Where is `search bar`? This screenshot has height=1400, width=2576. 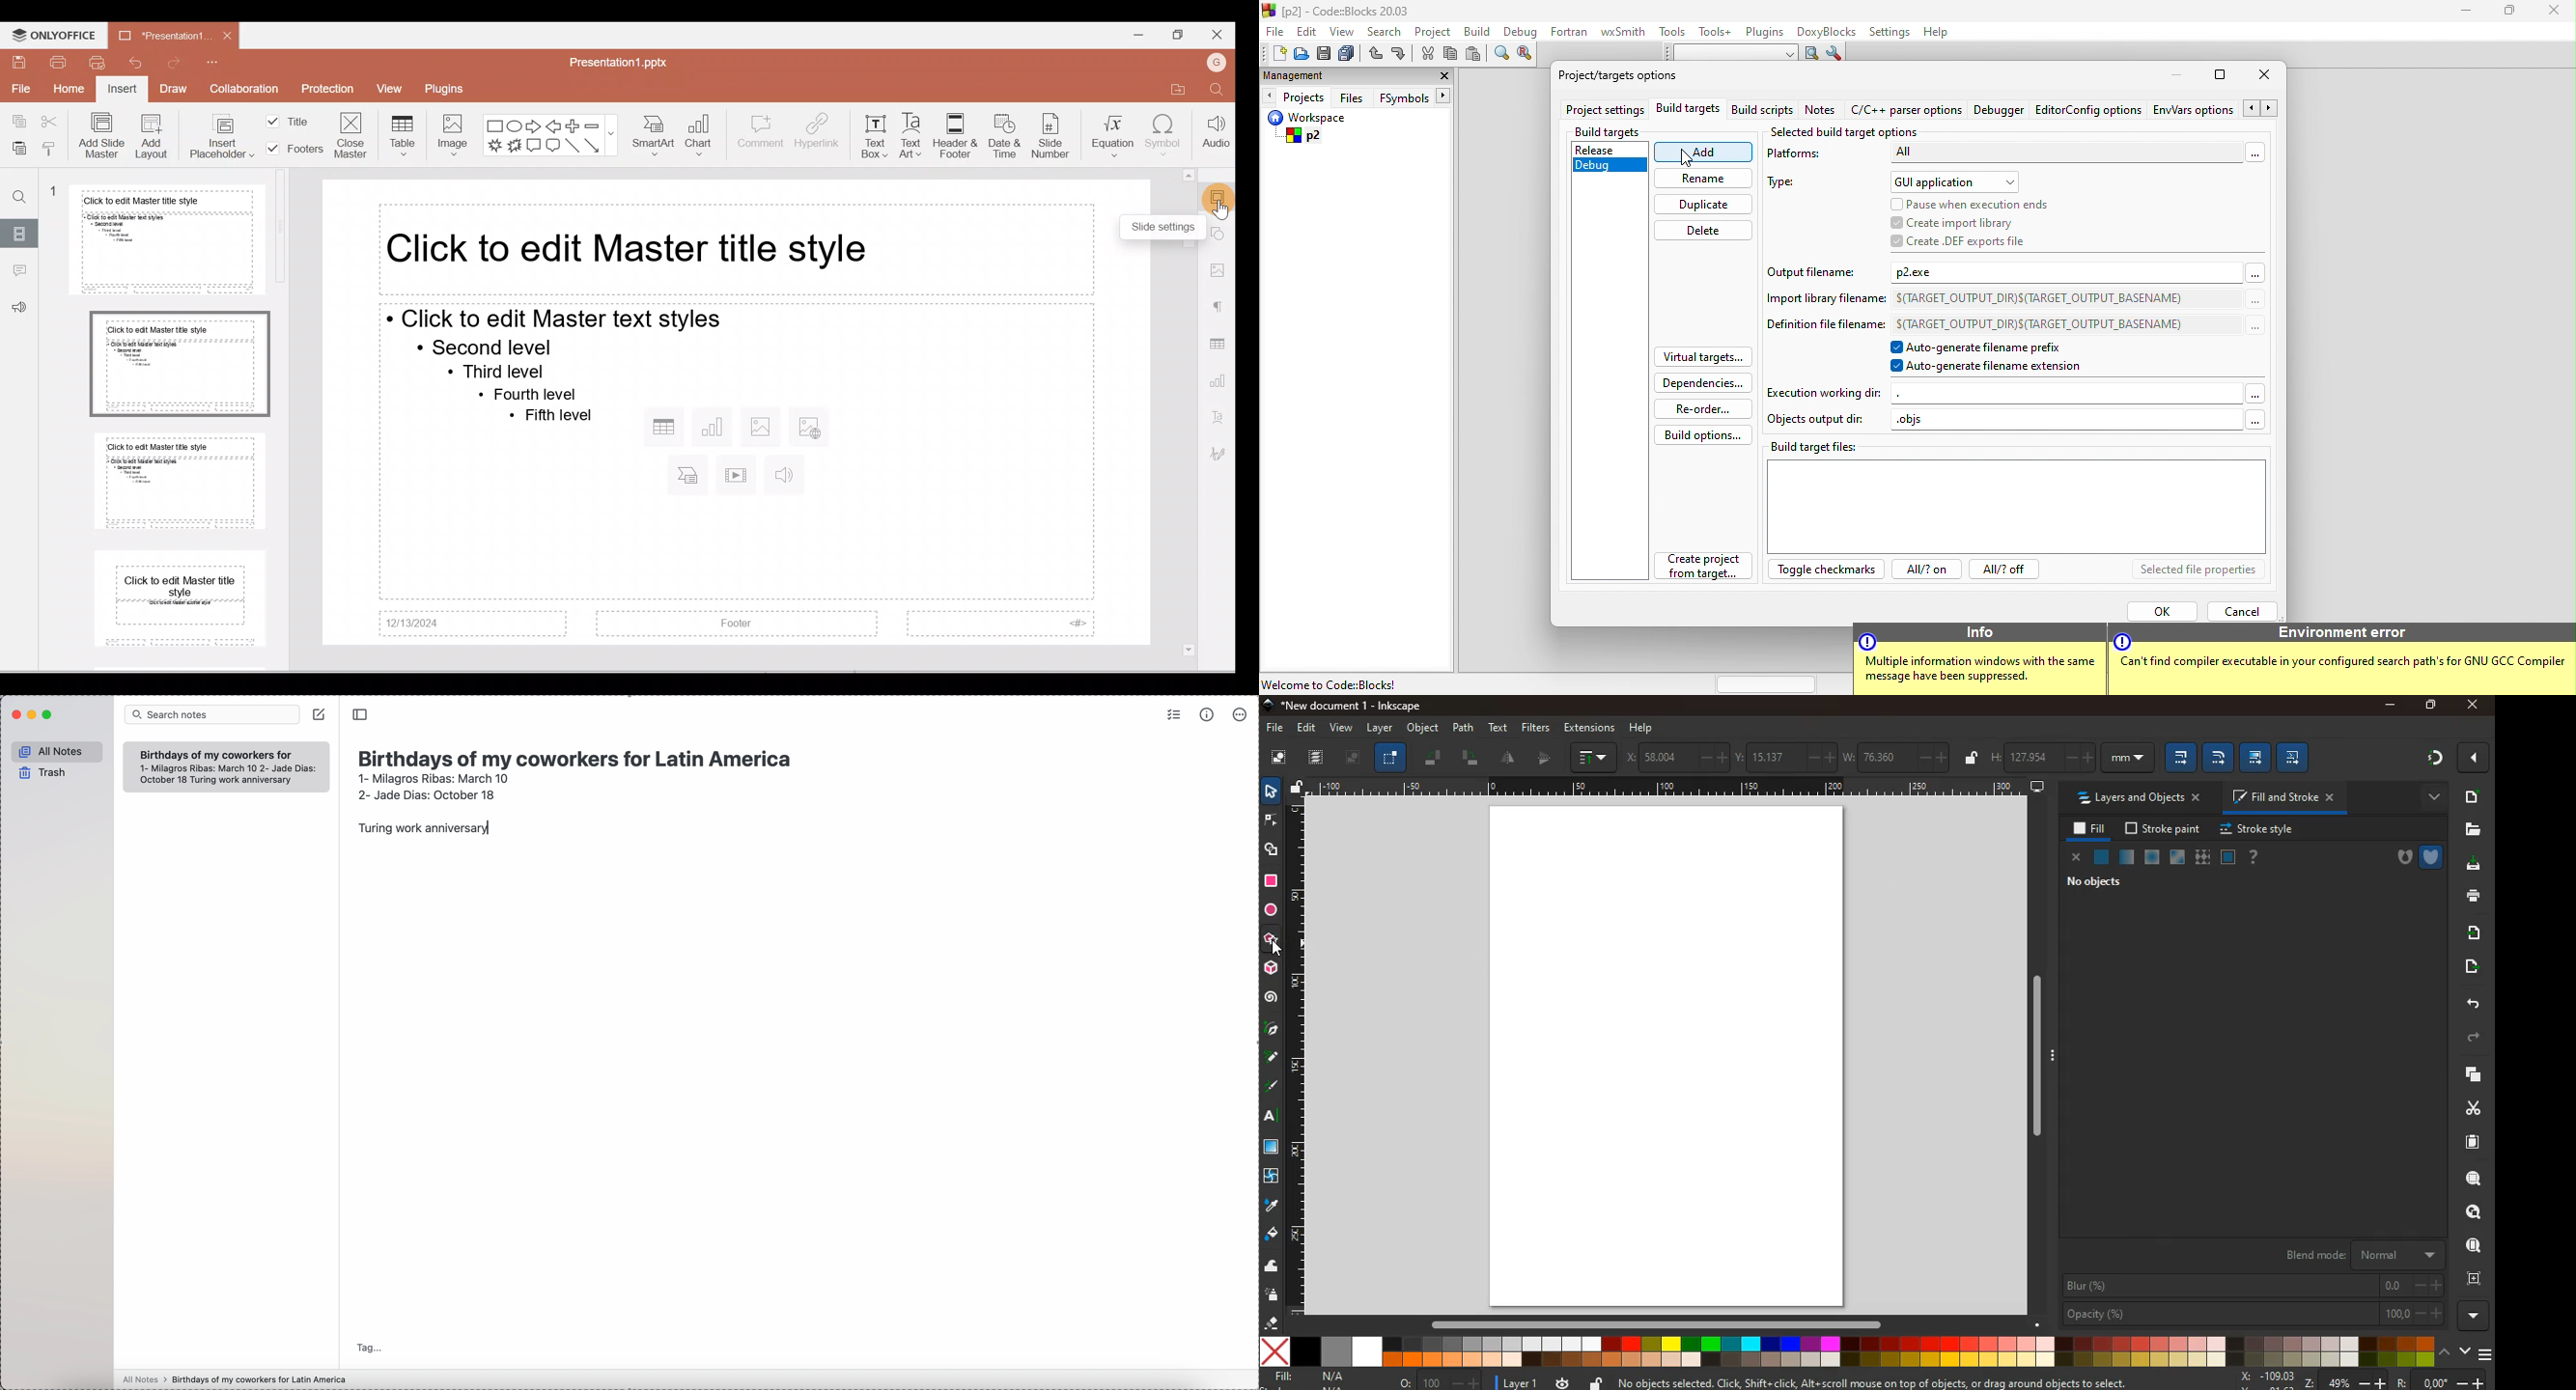 search bar is located at coordinates (212, 715).